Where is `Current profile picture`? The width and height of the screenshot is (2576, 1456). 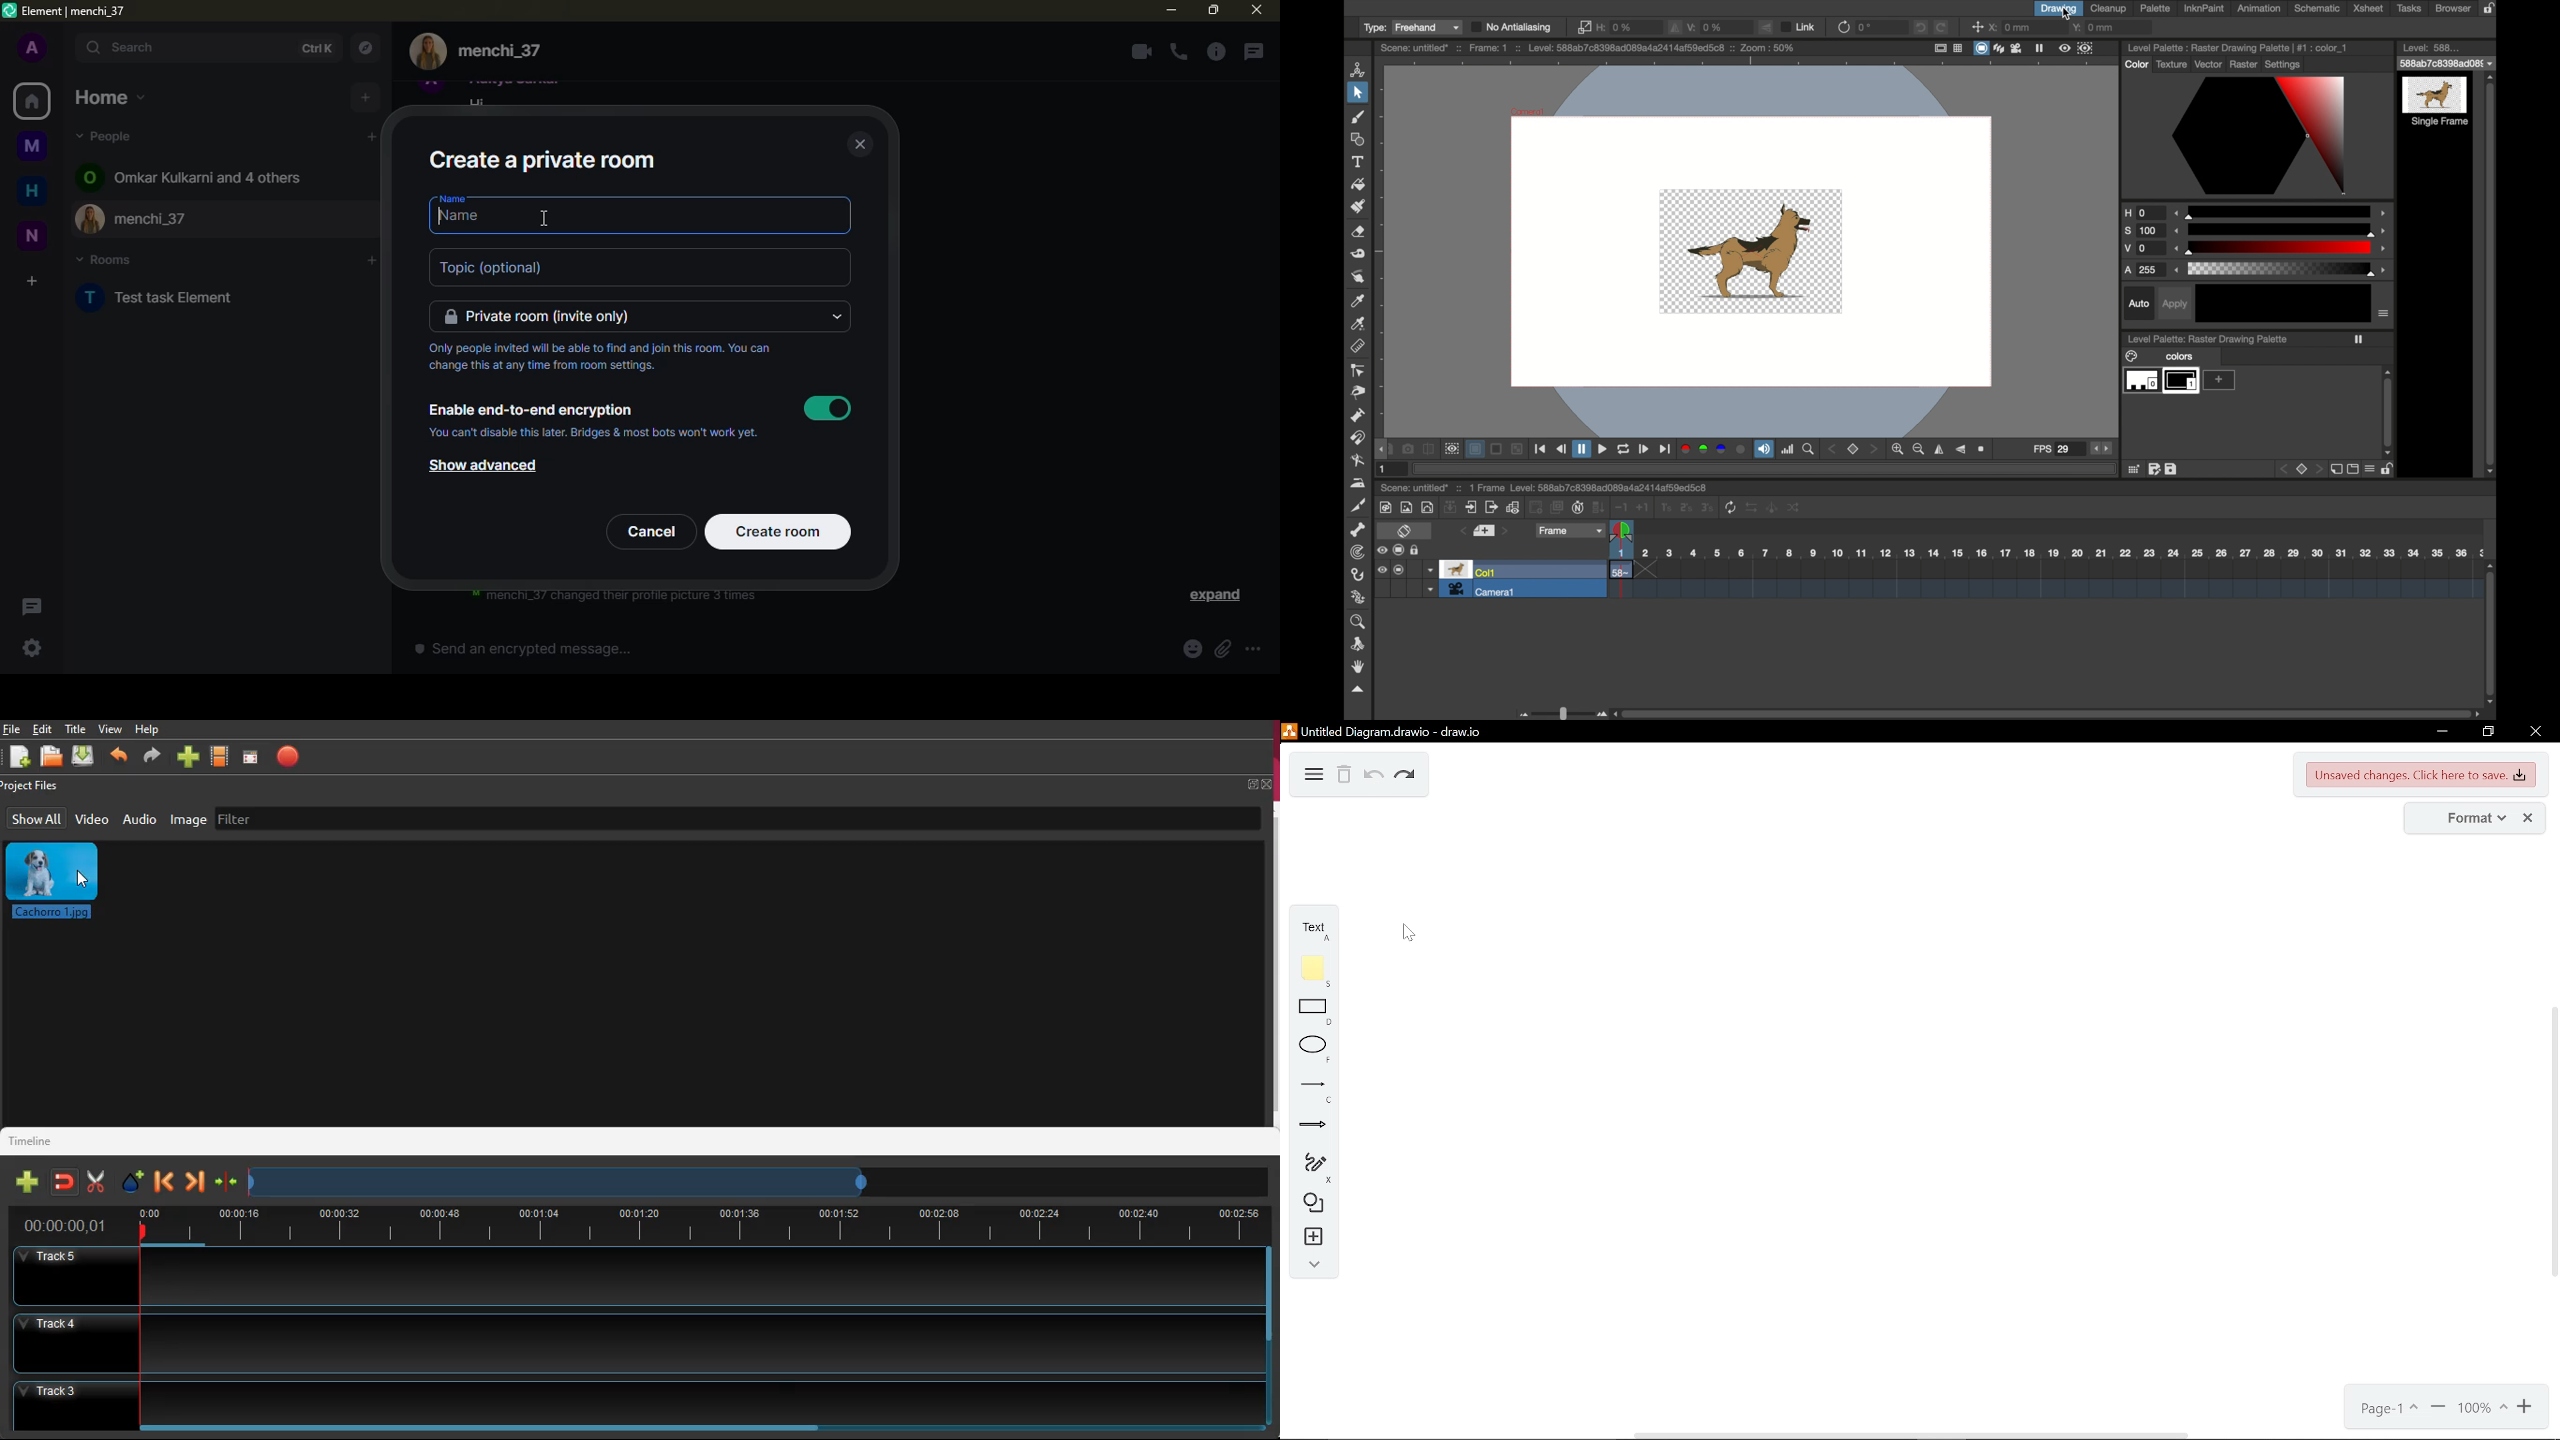 Current profile picture is located at coordinates (428, 52).